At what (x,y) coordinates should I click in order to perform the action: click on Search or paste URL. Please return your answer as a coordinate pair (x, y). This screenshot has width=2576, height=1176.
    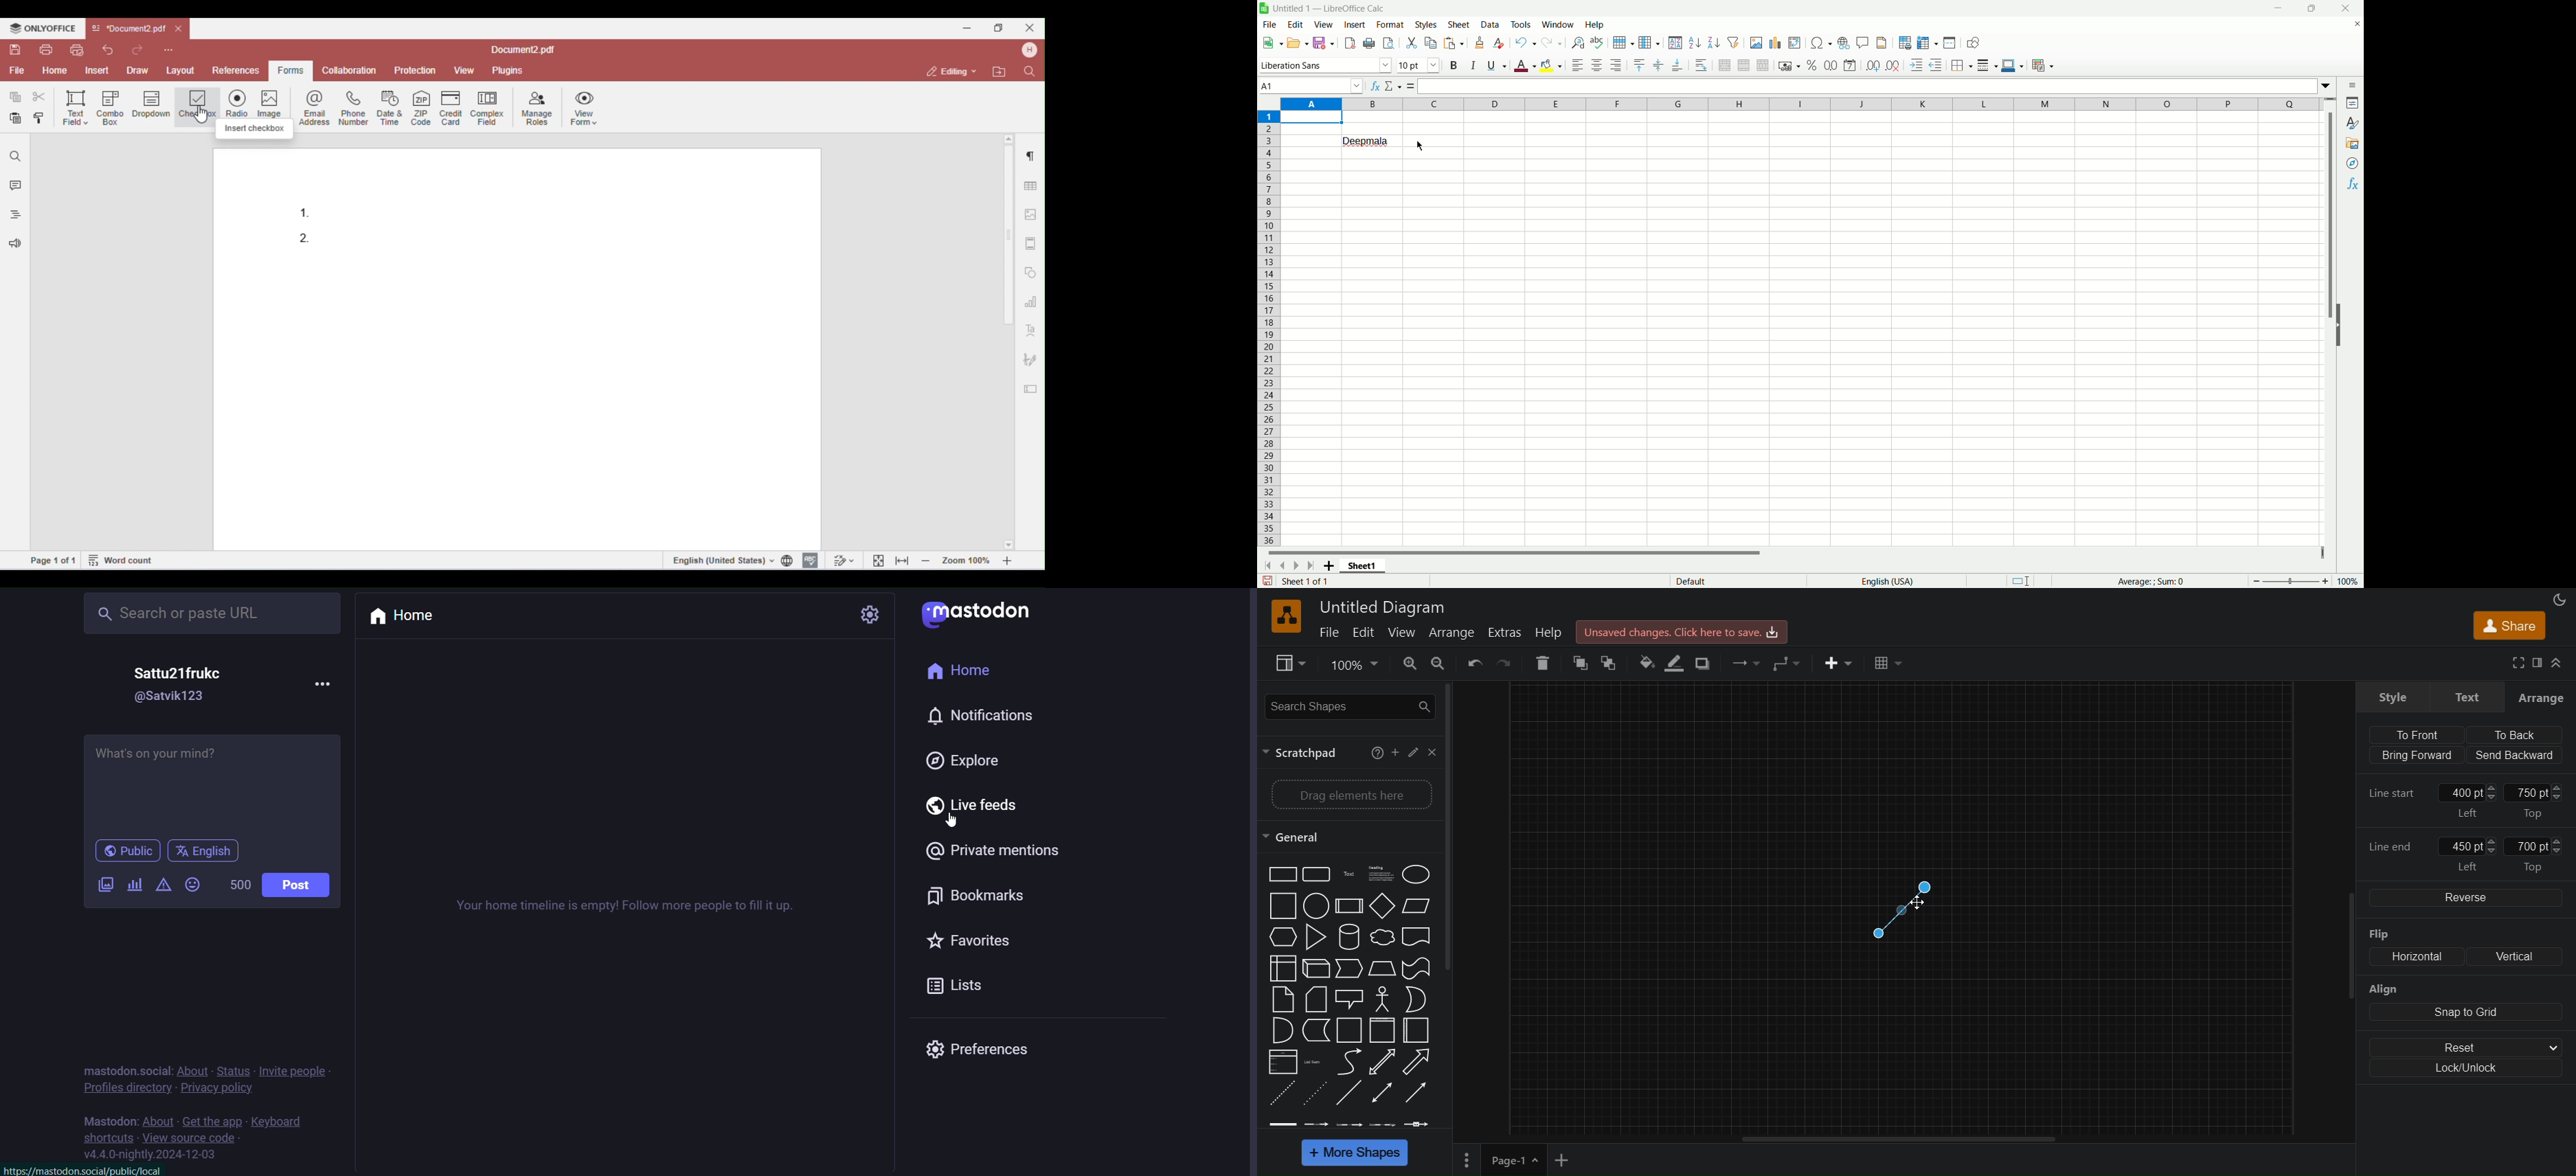
    Looking at the image, I should click on (208, 612).